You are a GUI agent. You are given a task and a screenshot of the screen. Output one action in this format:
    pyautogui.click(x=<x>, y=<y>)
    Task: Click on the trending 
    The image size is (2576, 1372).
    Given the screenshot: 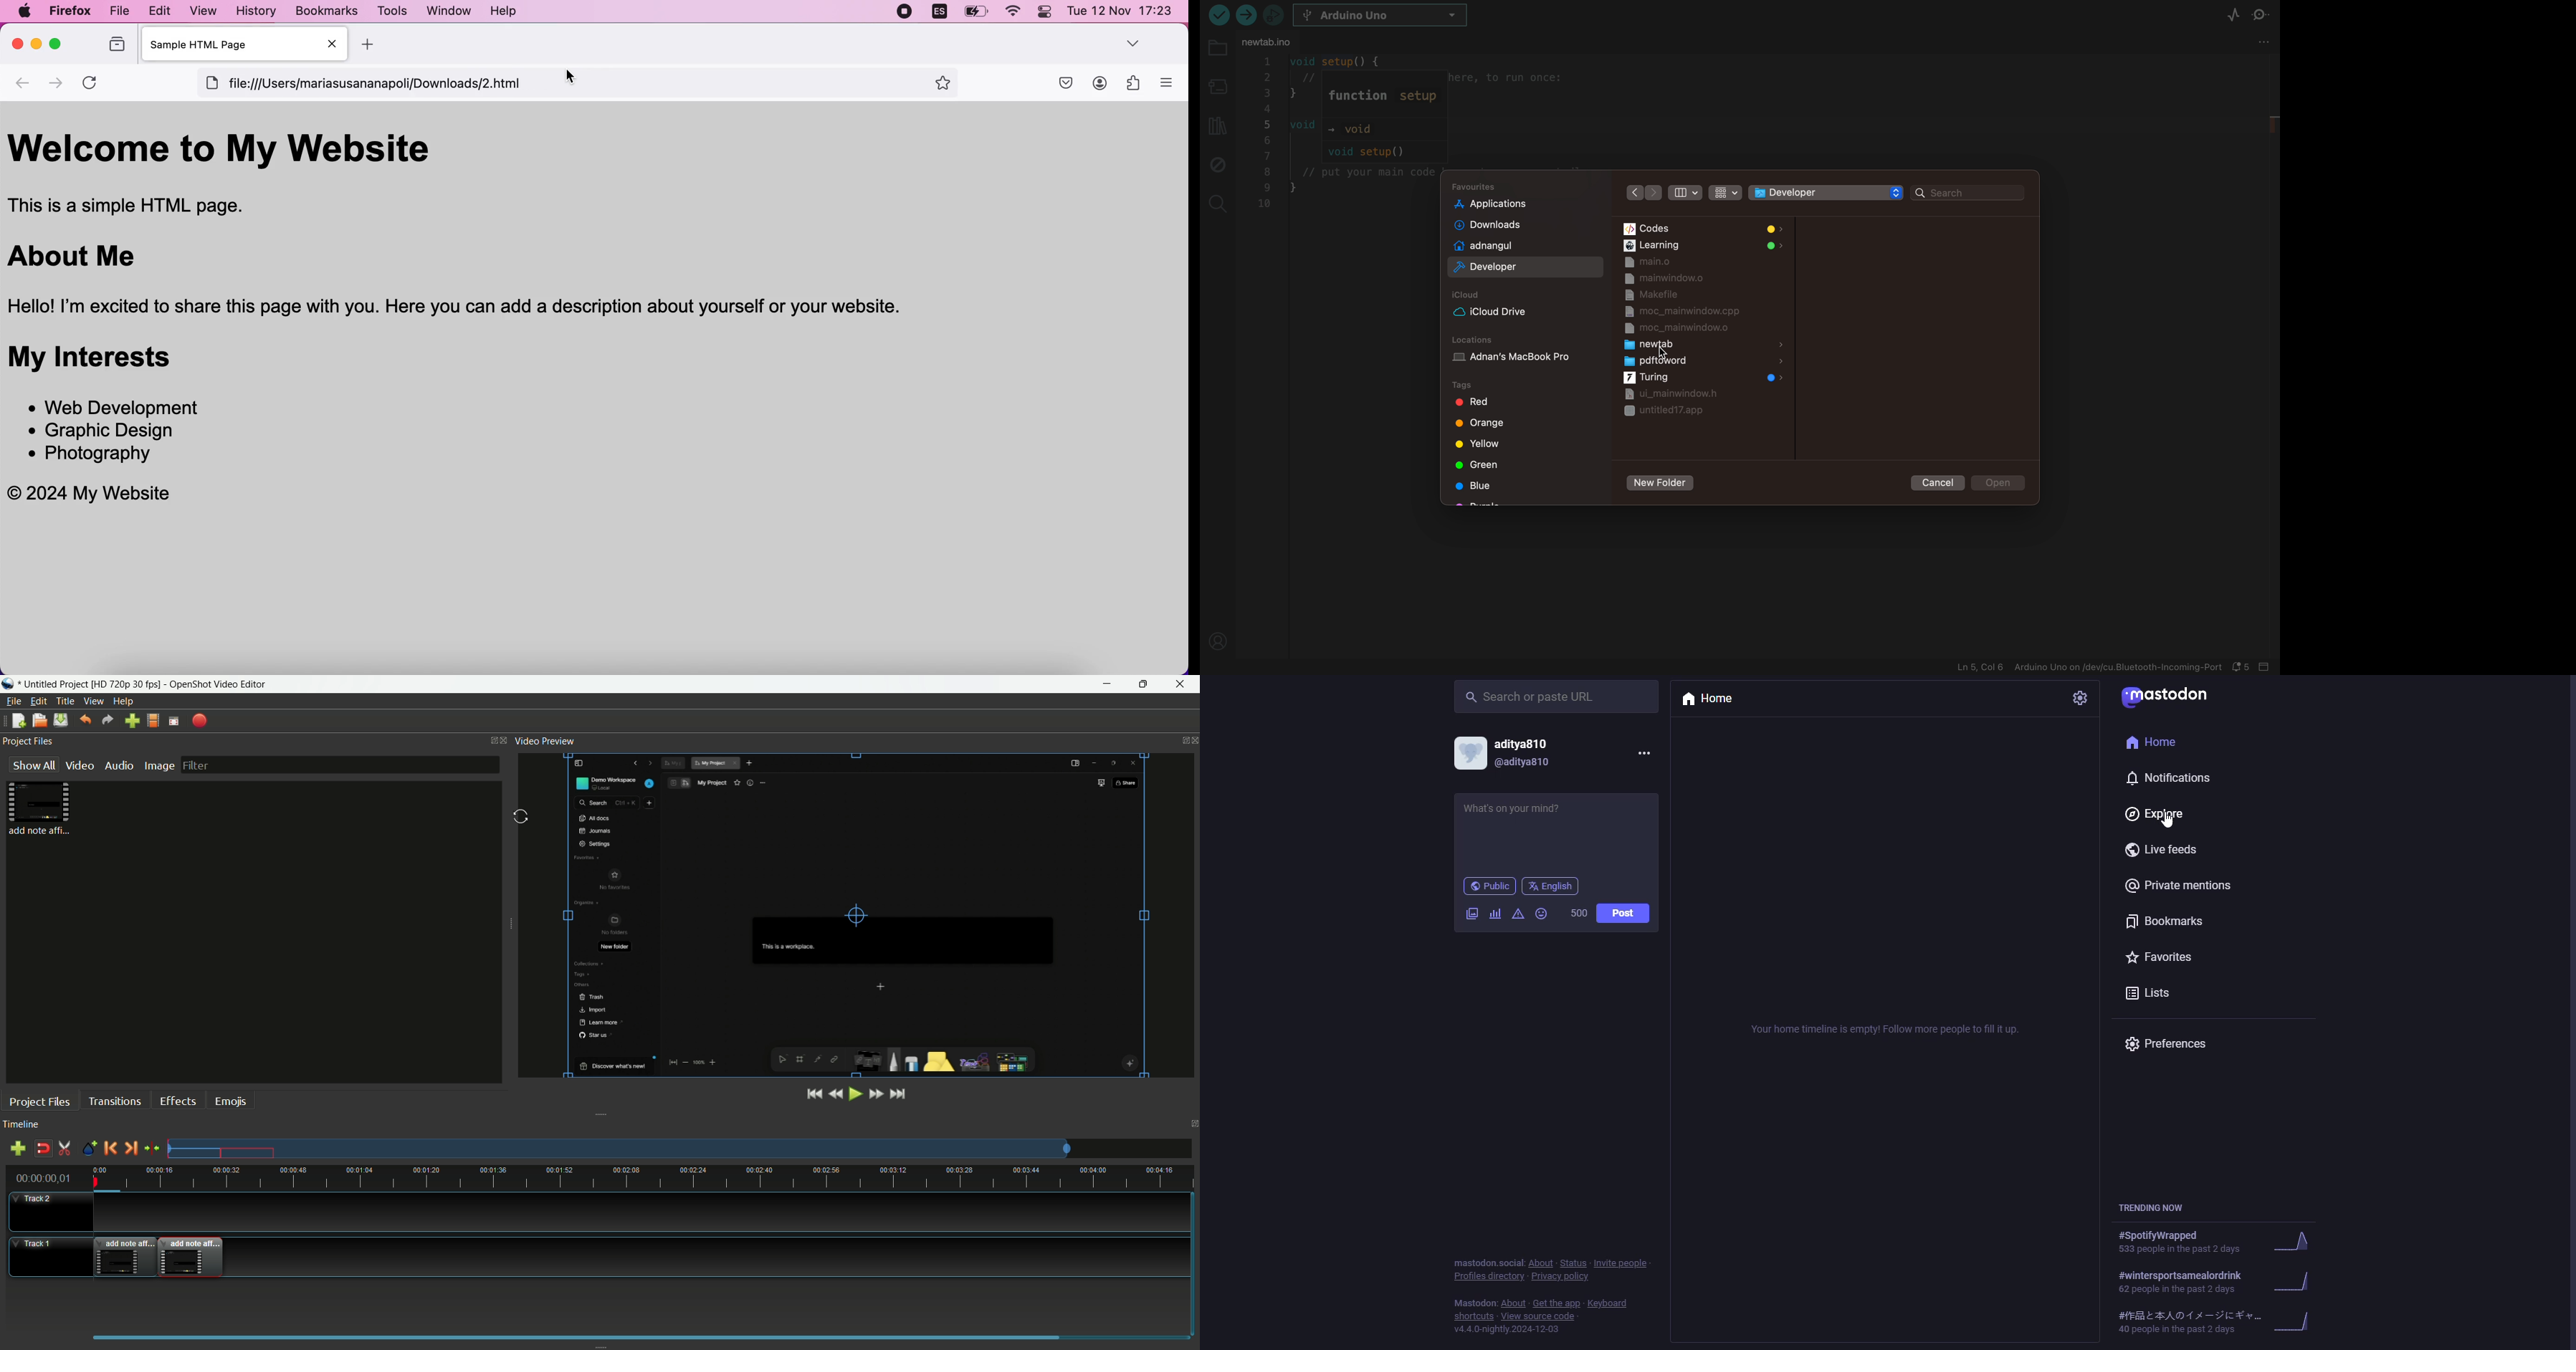 What is the action you would take?
    pyautogui.click(x=2157, y=1207)
    